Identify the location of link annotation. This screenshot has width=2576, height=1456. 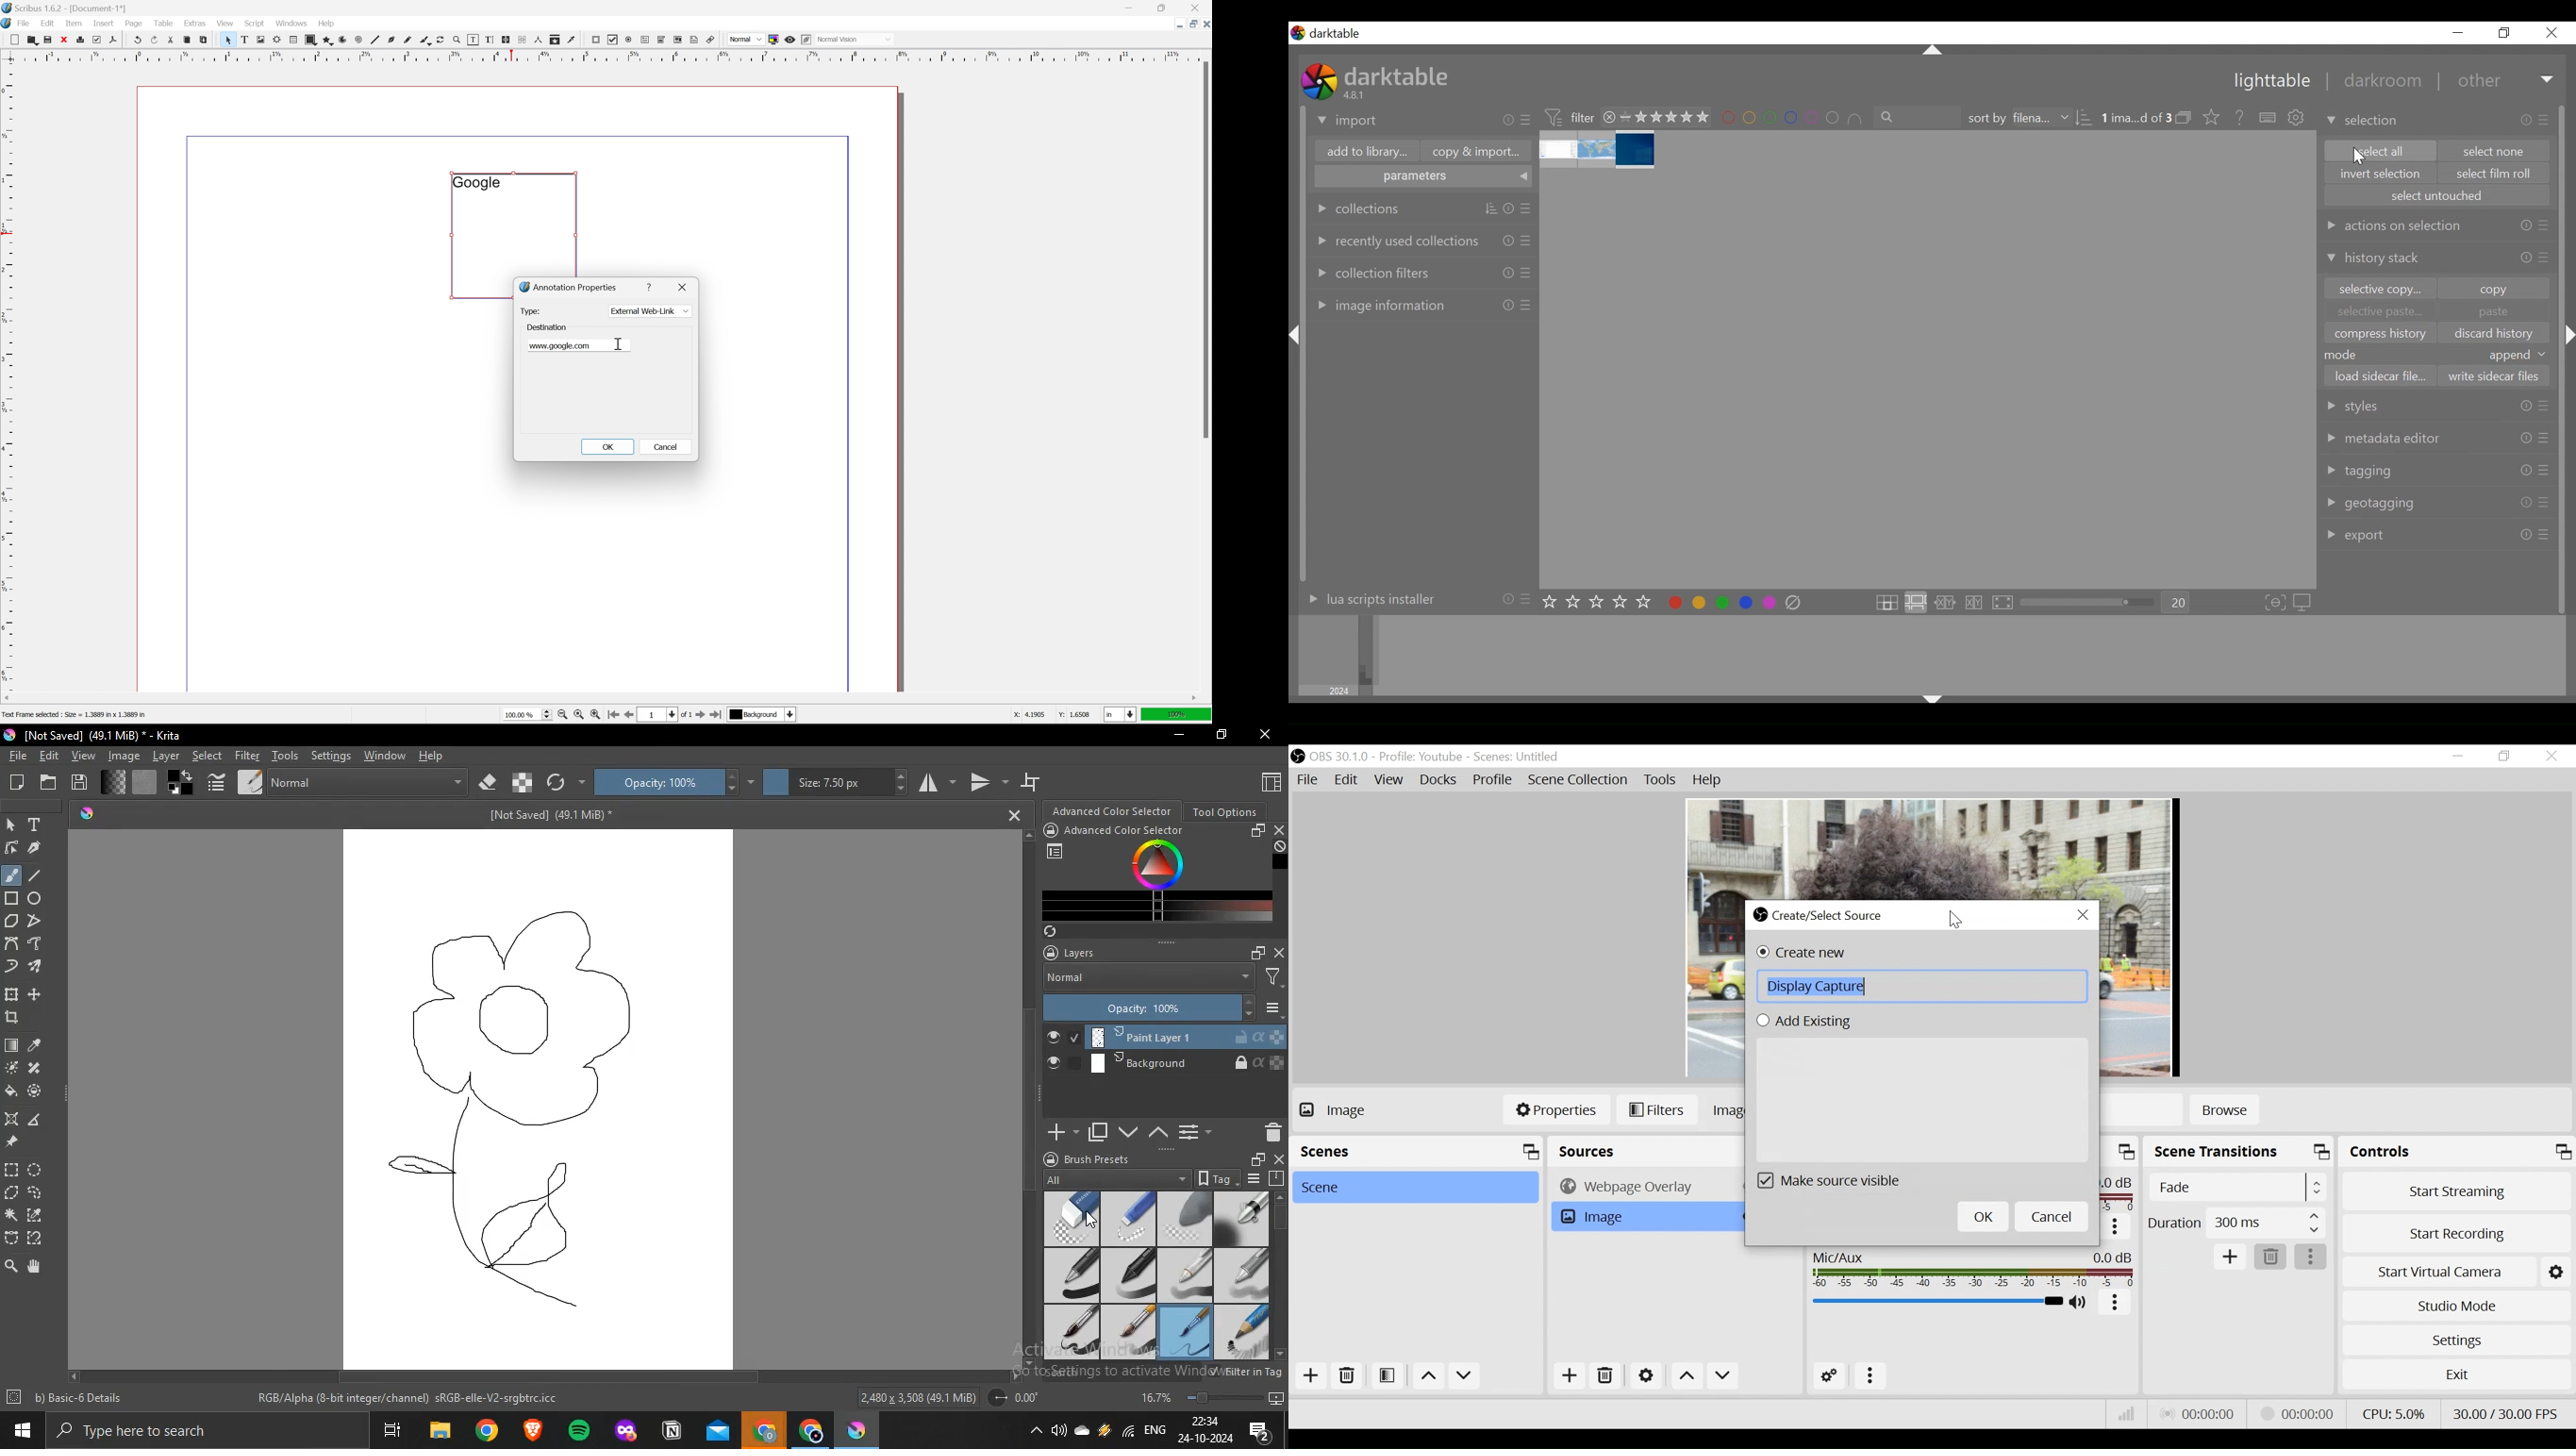
(711, 41).